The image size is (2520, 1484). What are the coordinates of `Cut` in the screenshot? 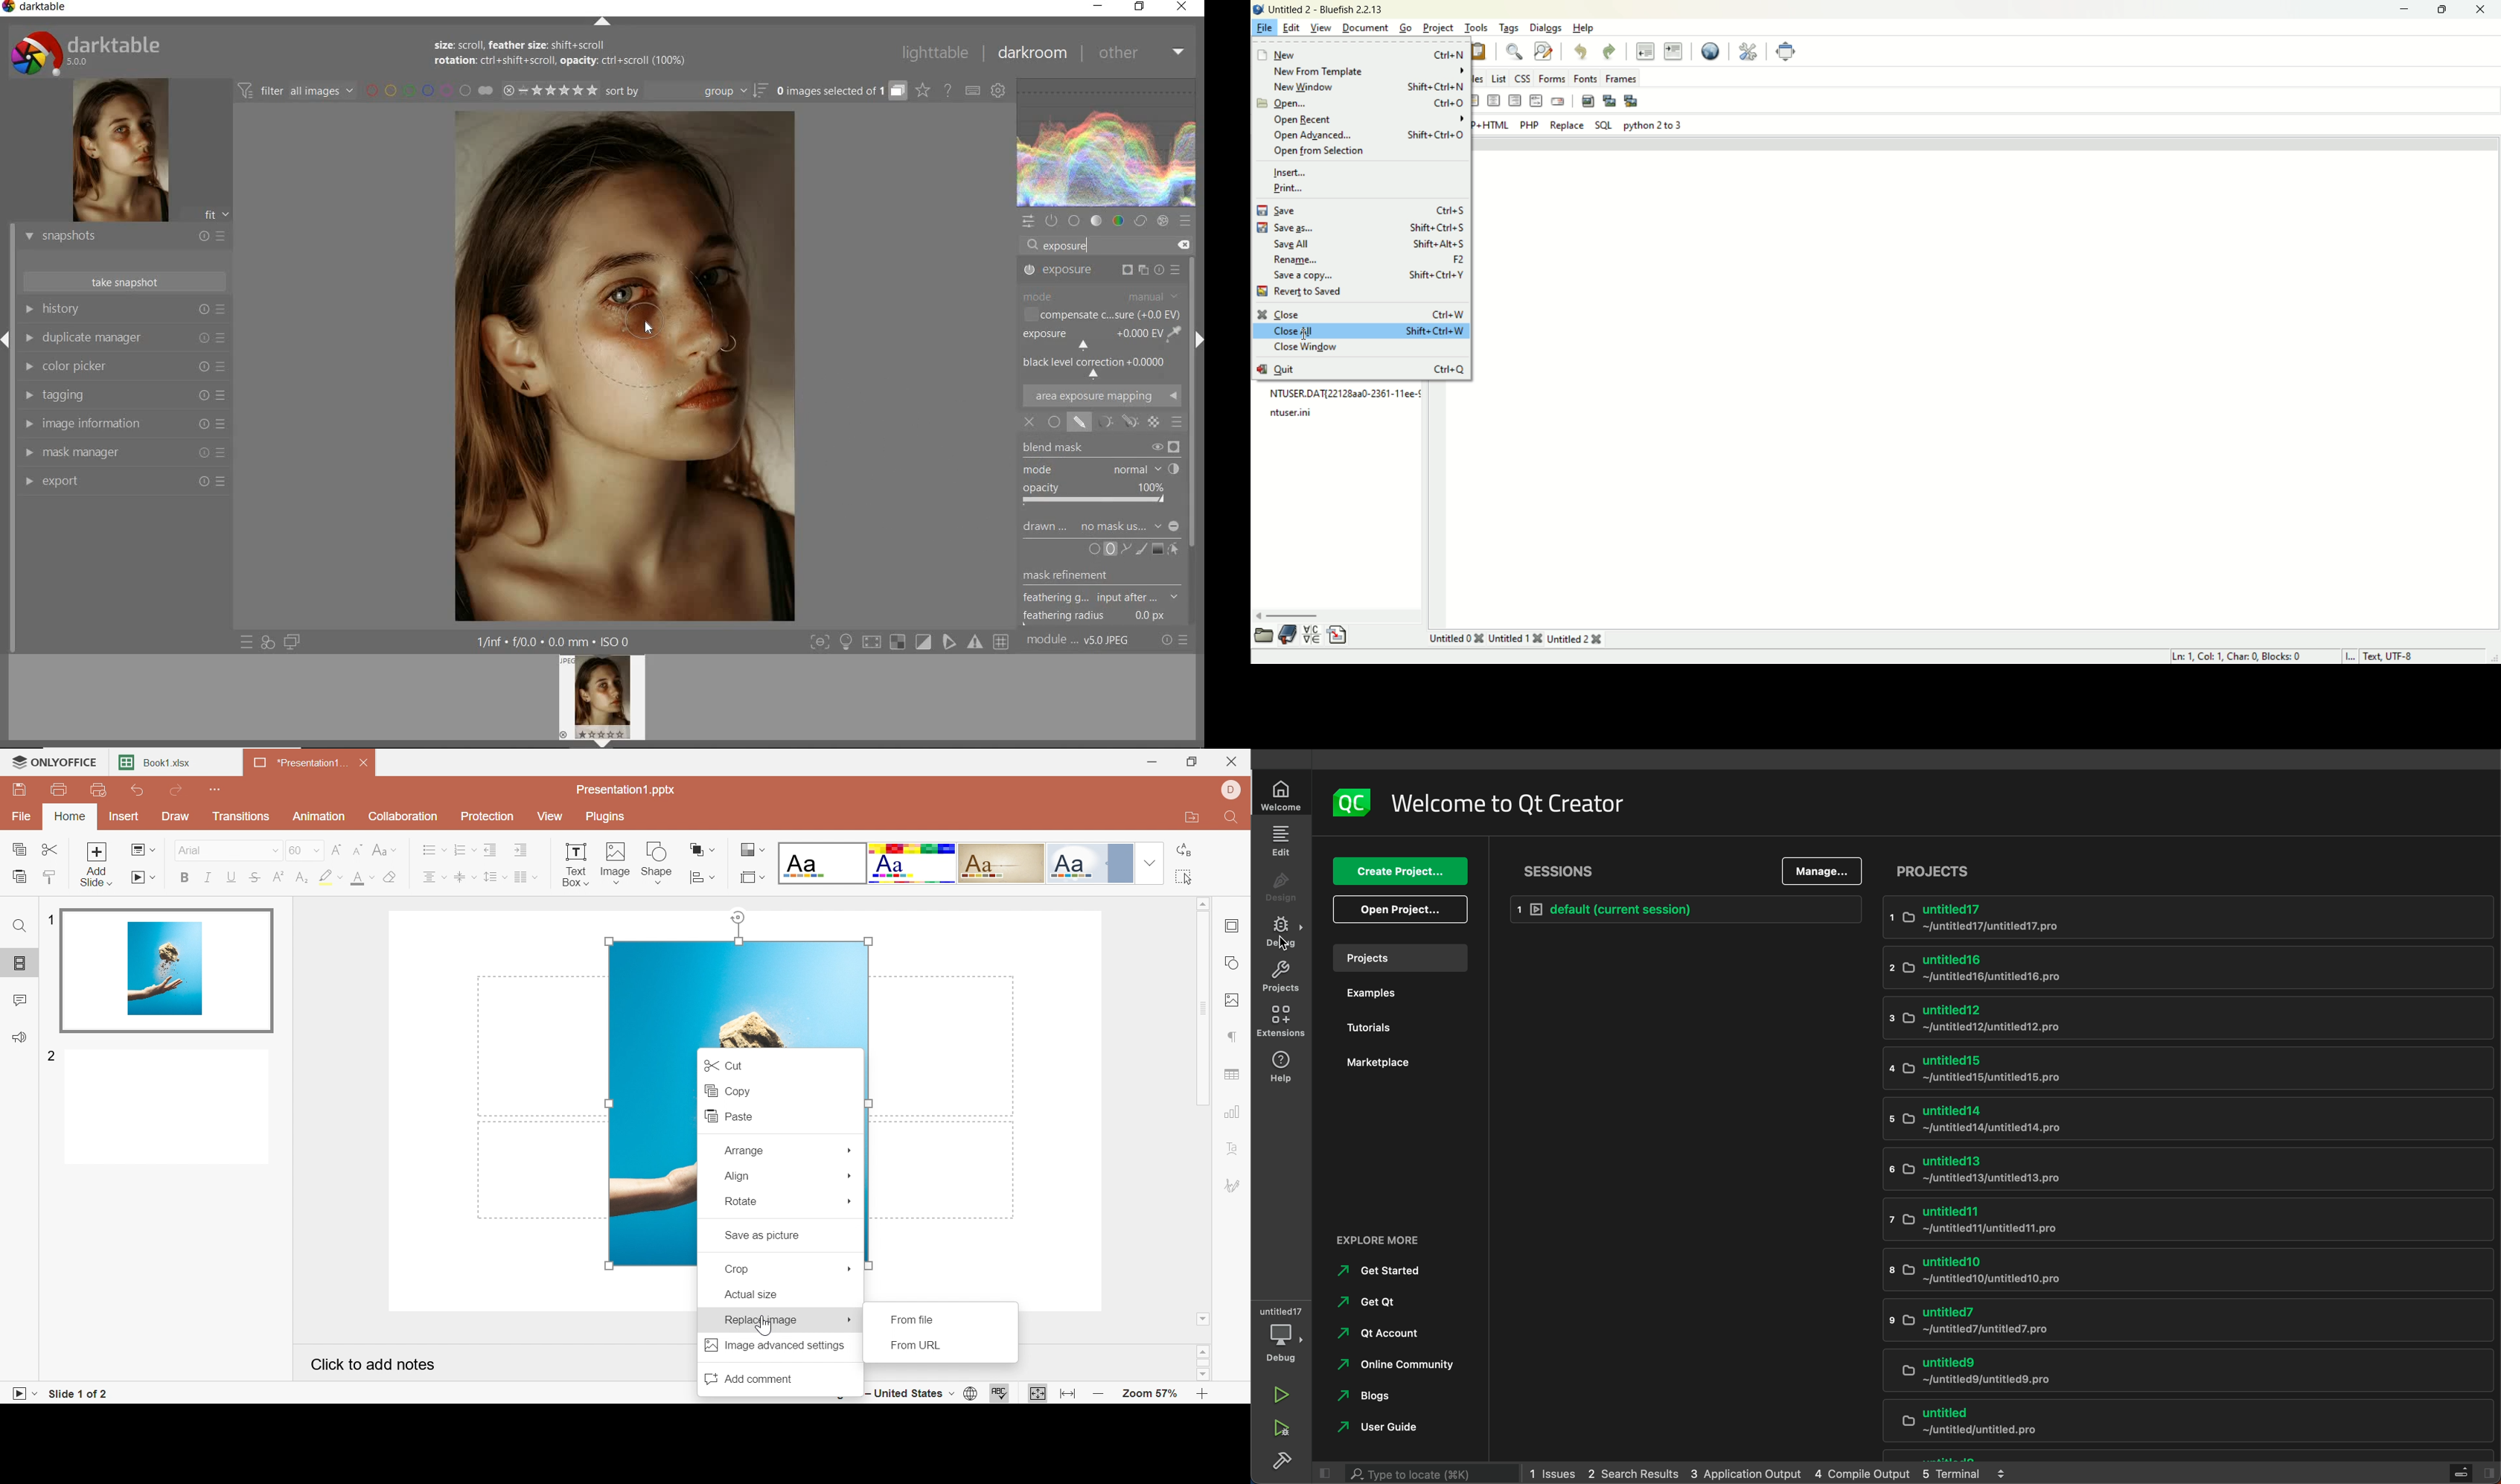 It's located at (51, 849).